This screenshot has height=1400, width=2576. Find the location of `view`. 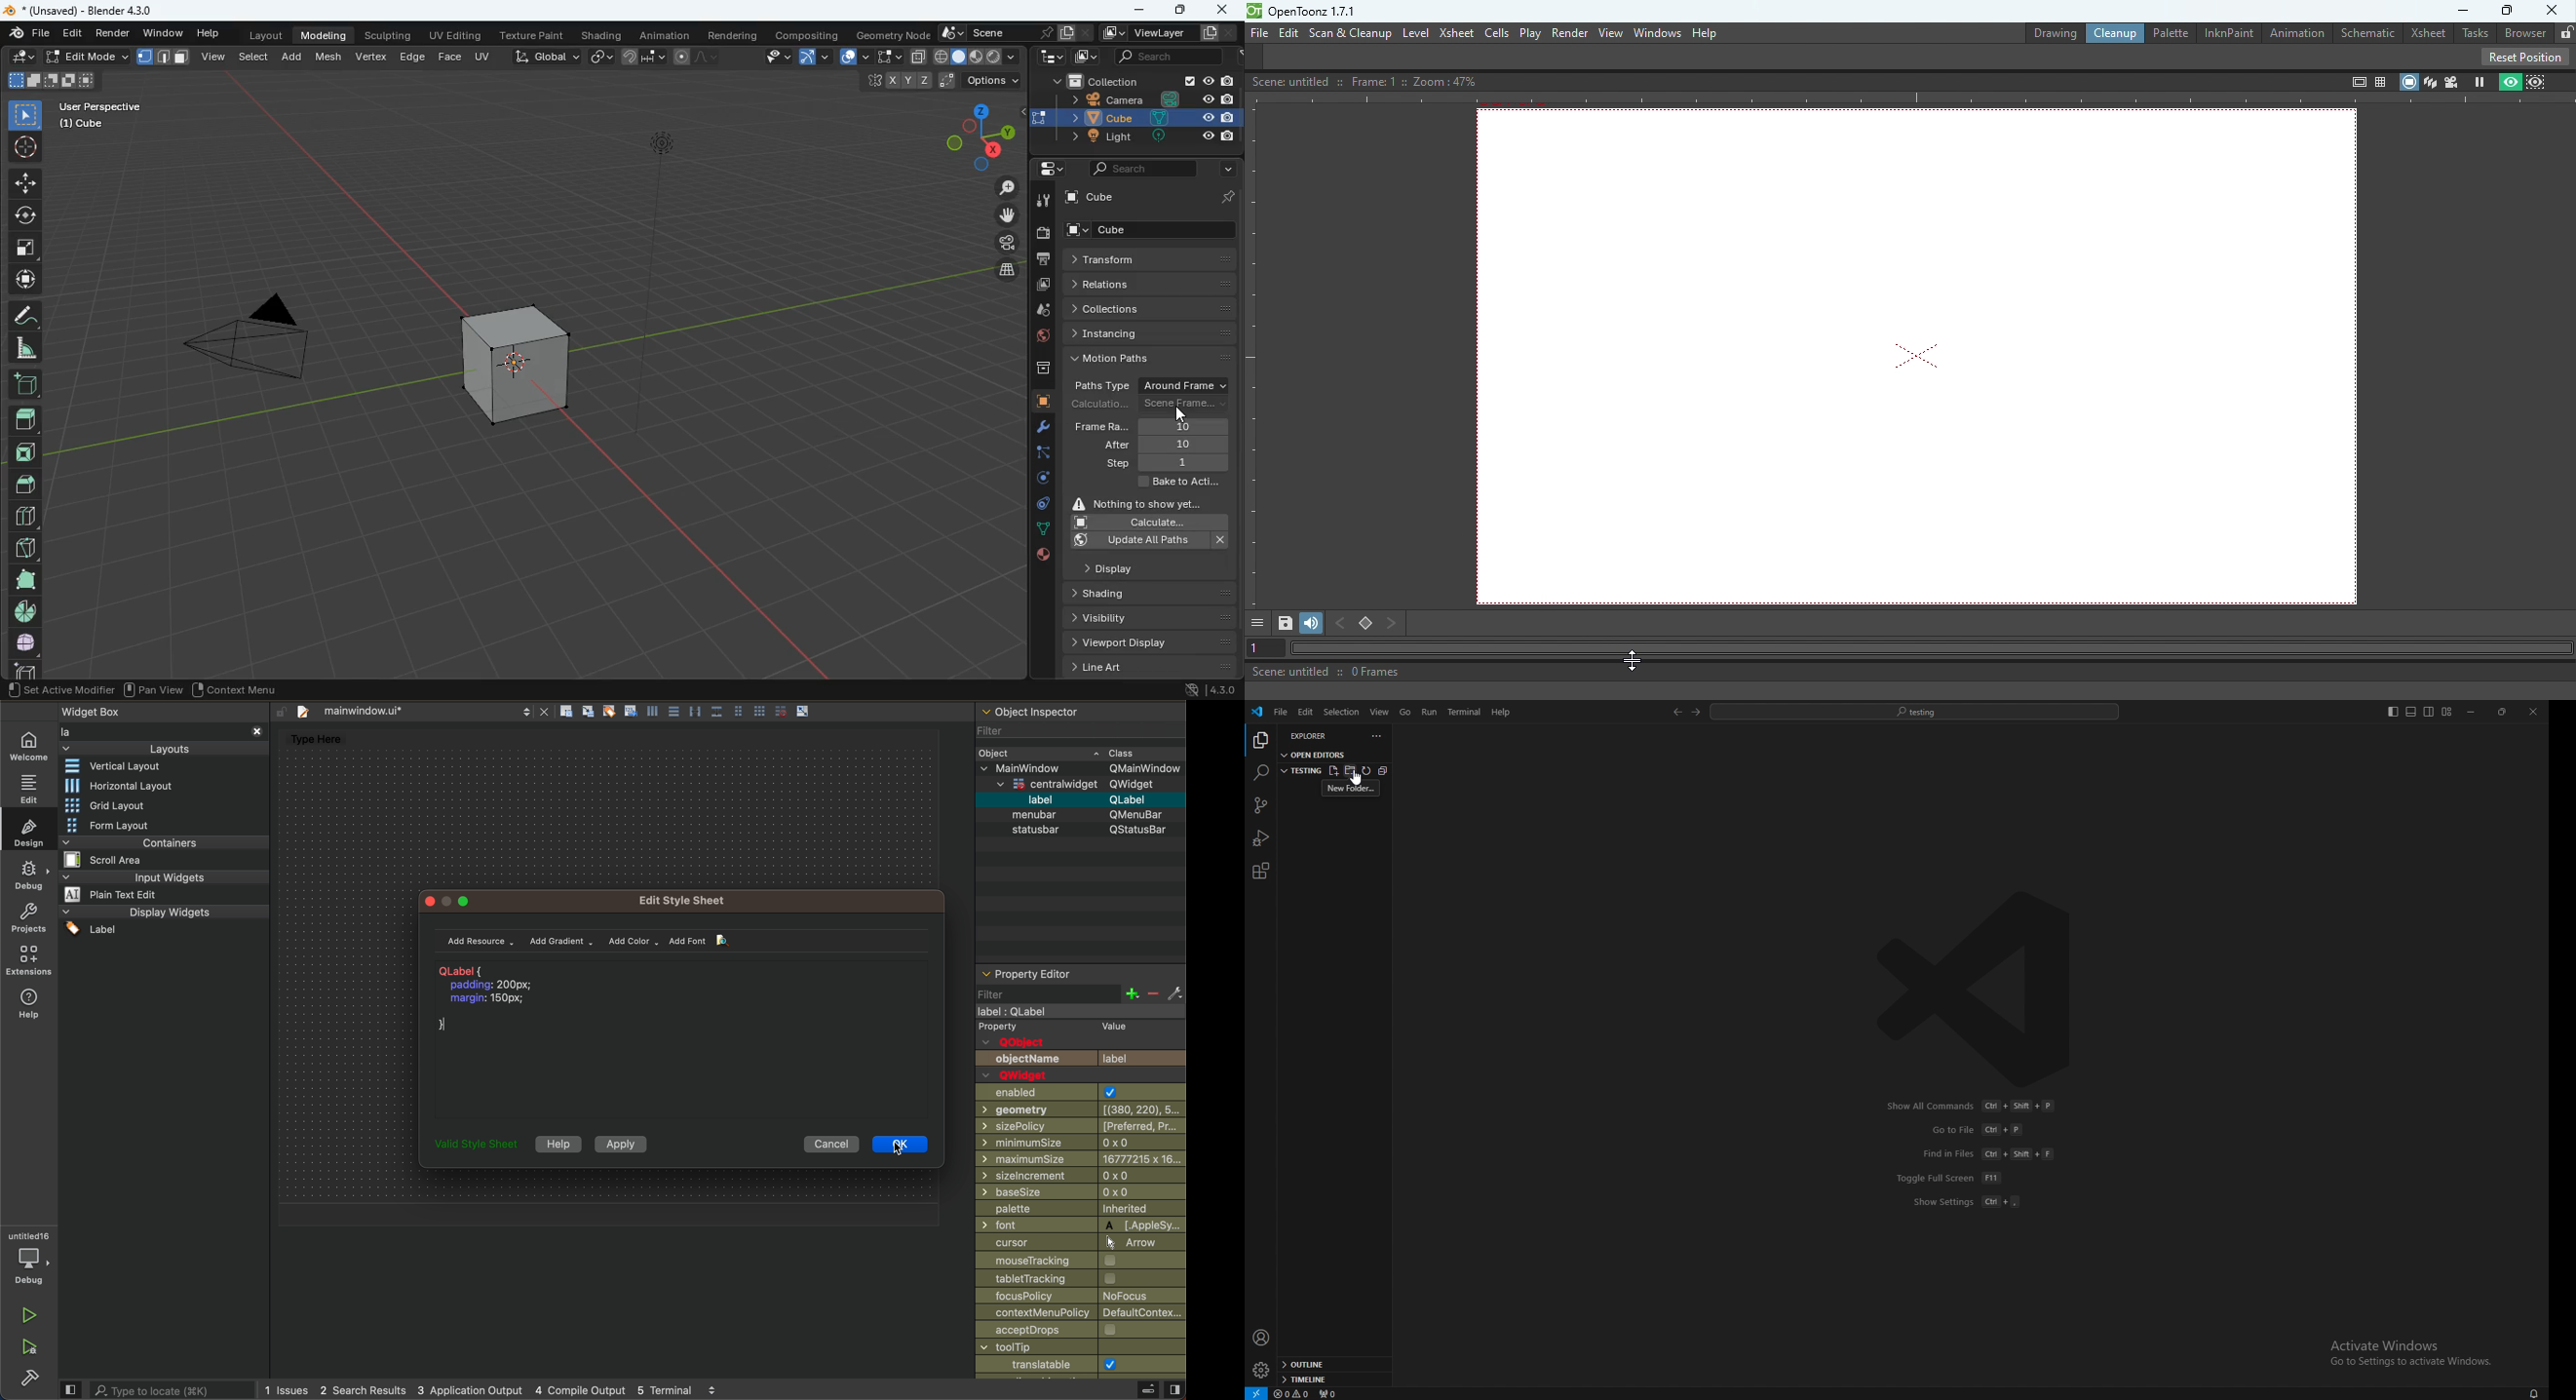

view is located at coordinates (214, 56).